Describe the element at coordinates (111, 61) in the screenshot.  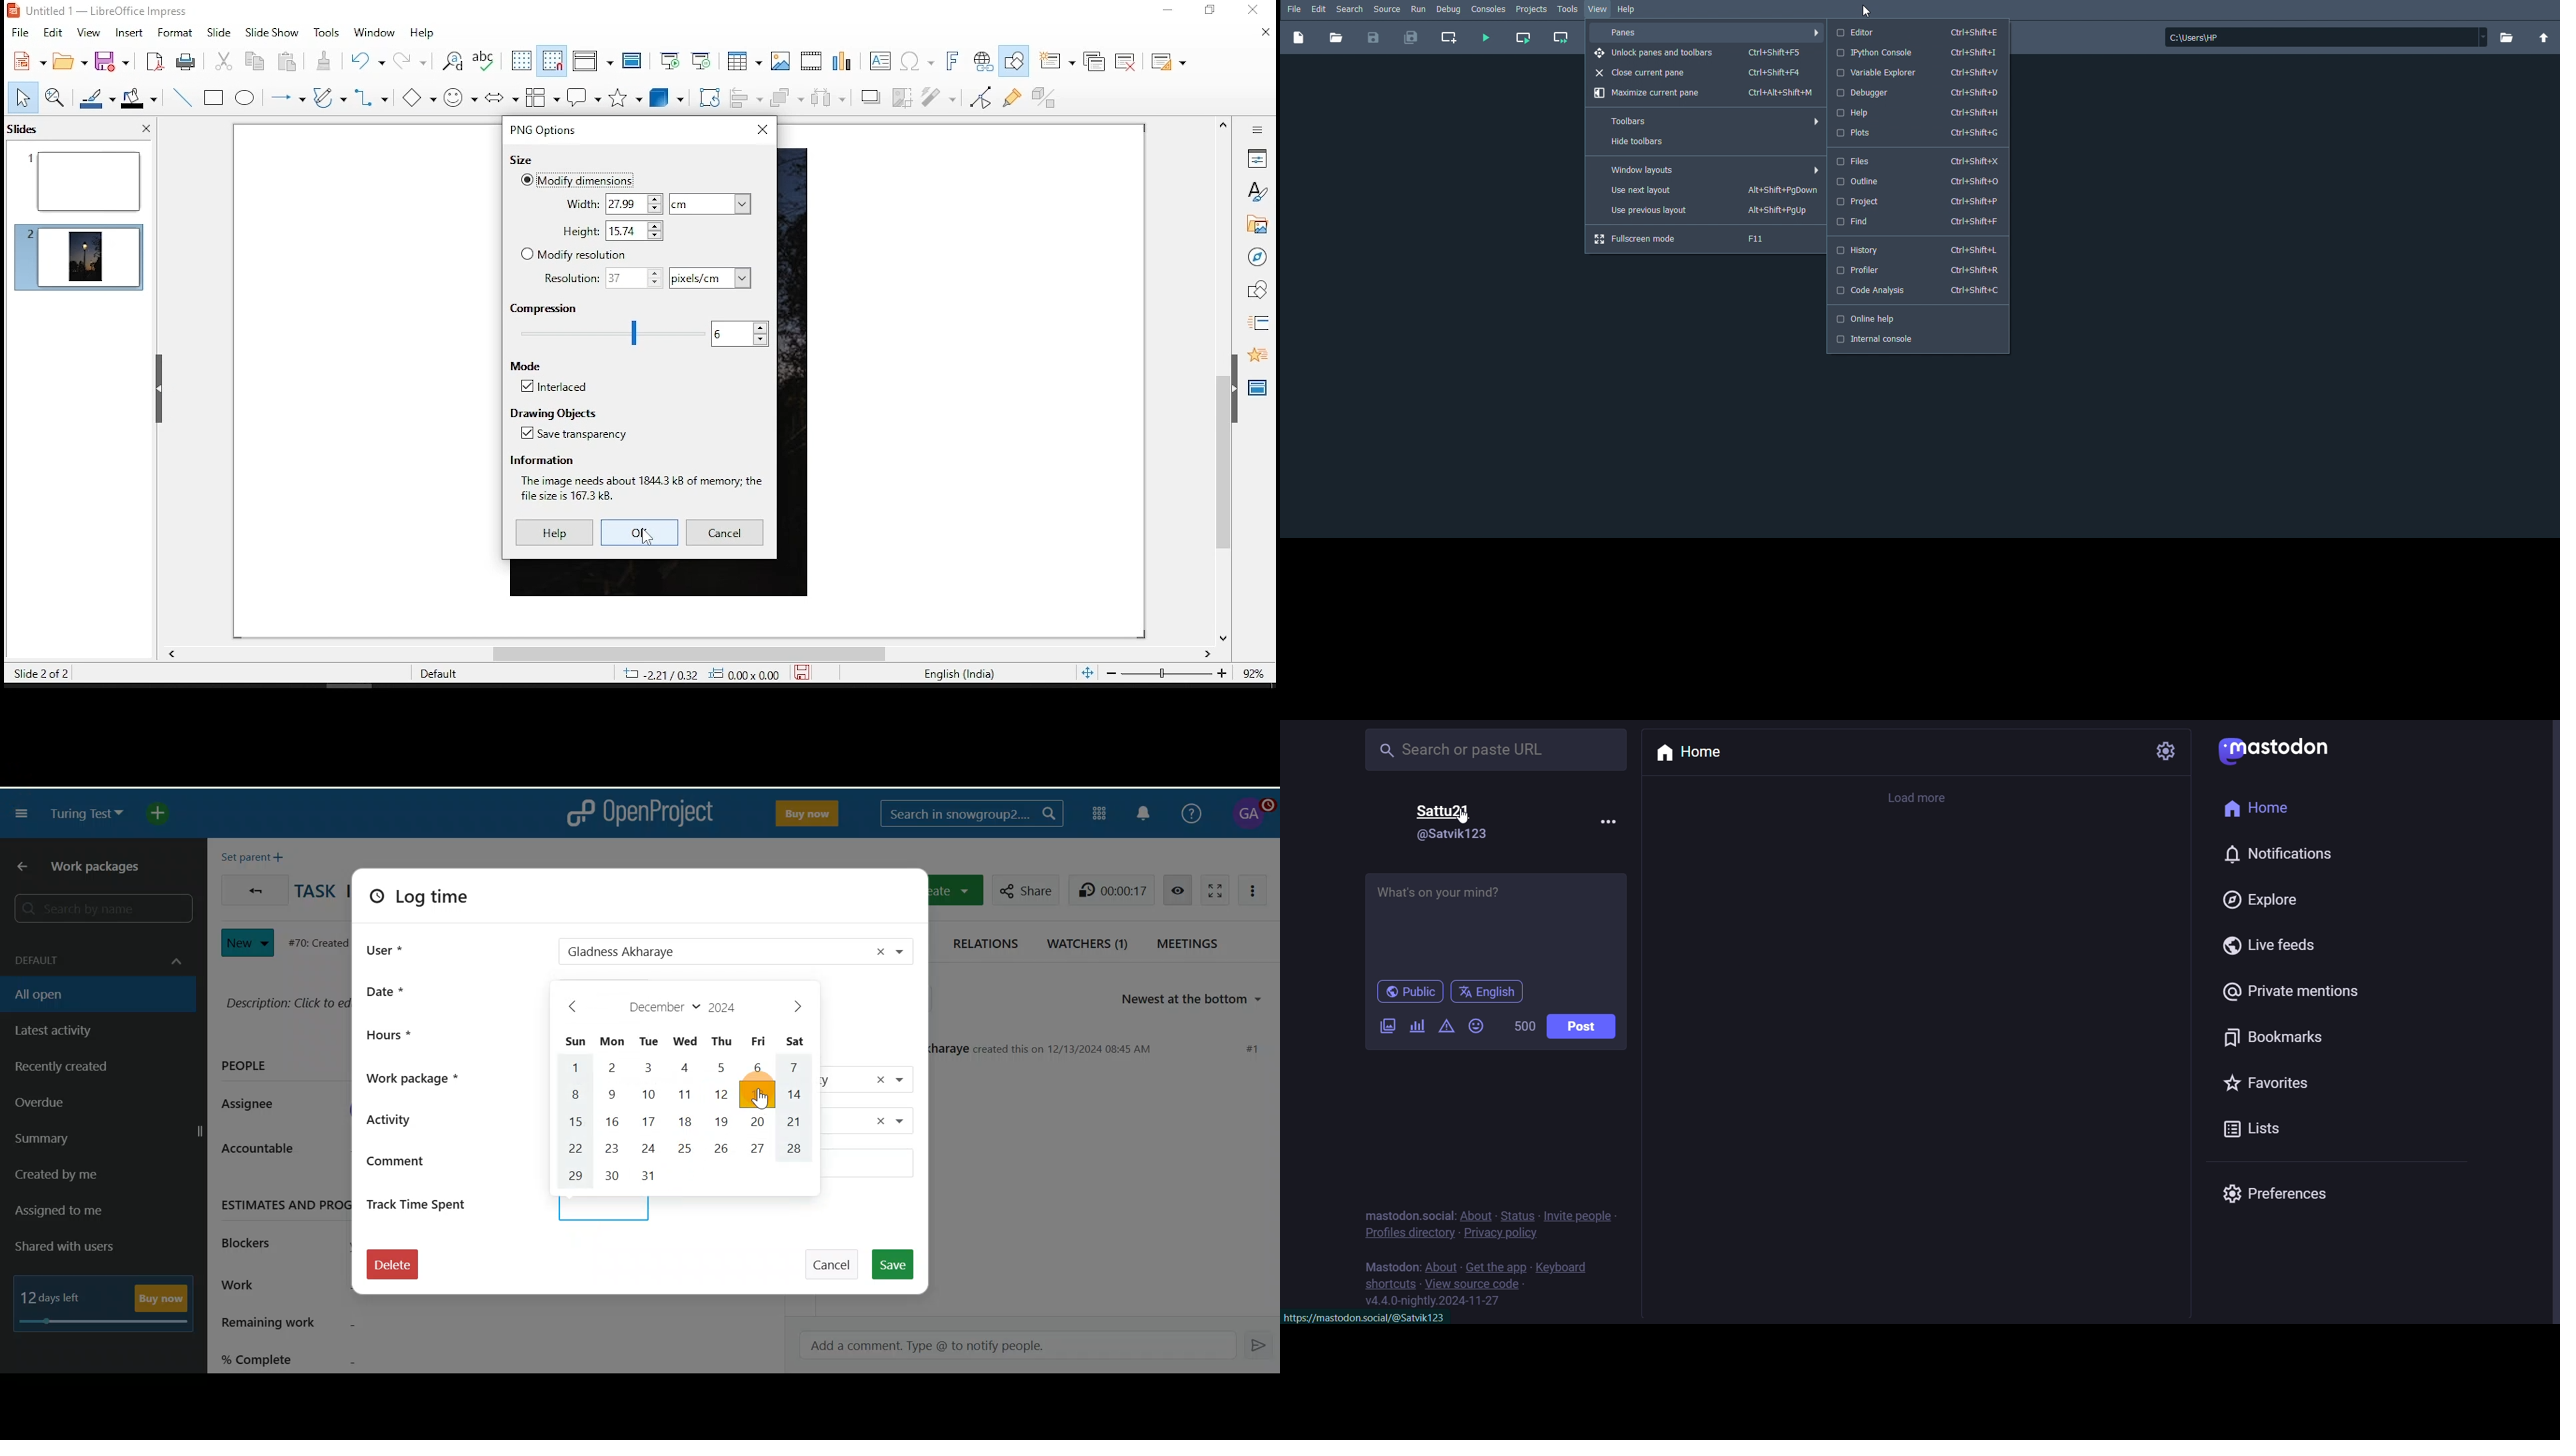
I see `save` at that location.